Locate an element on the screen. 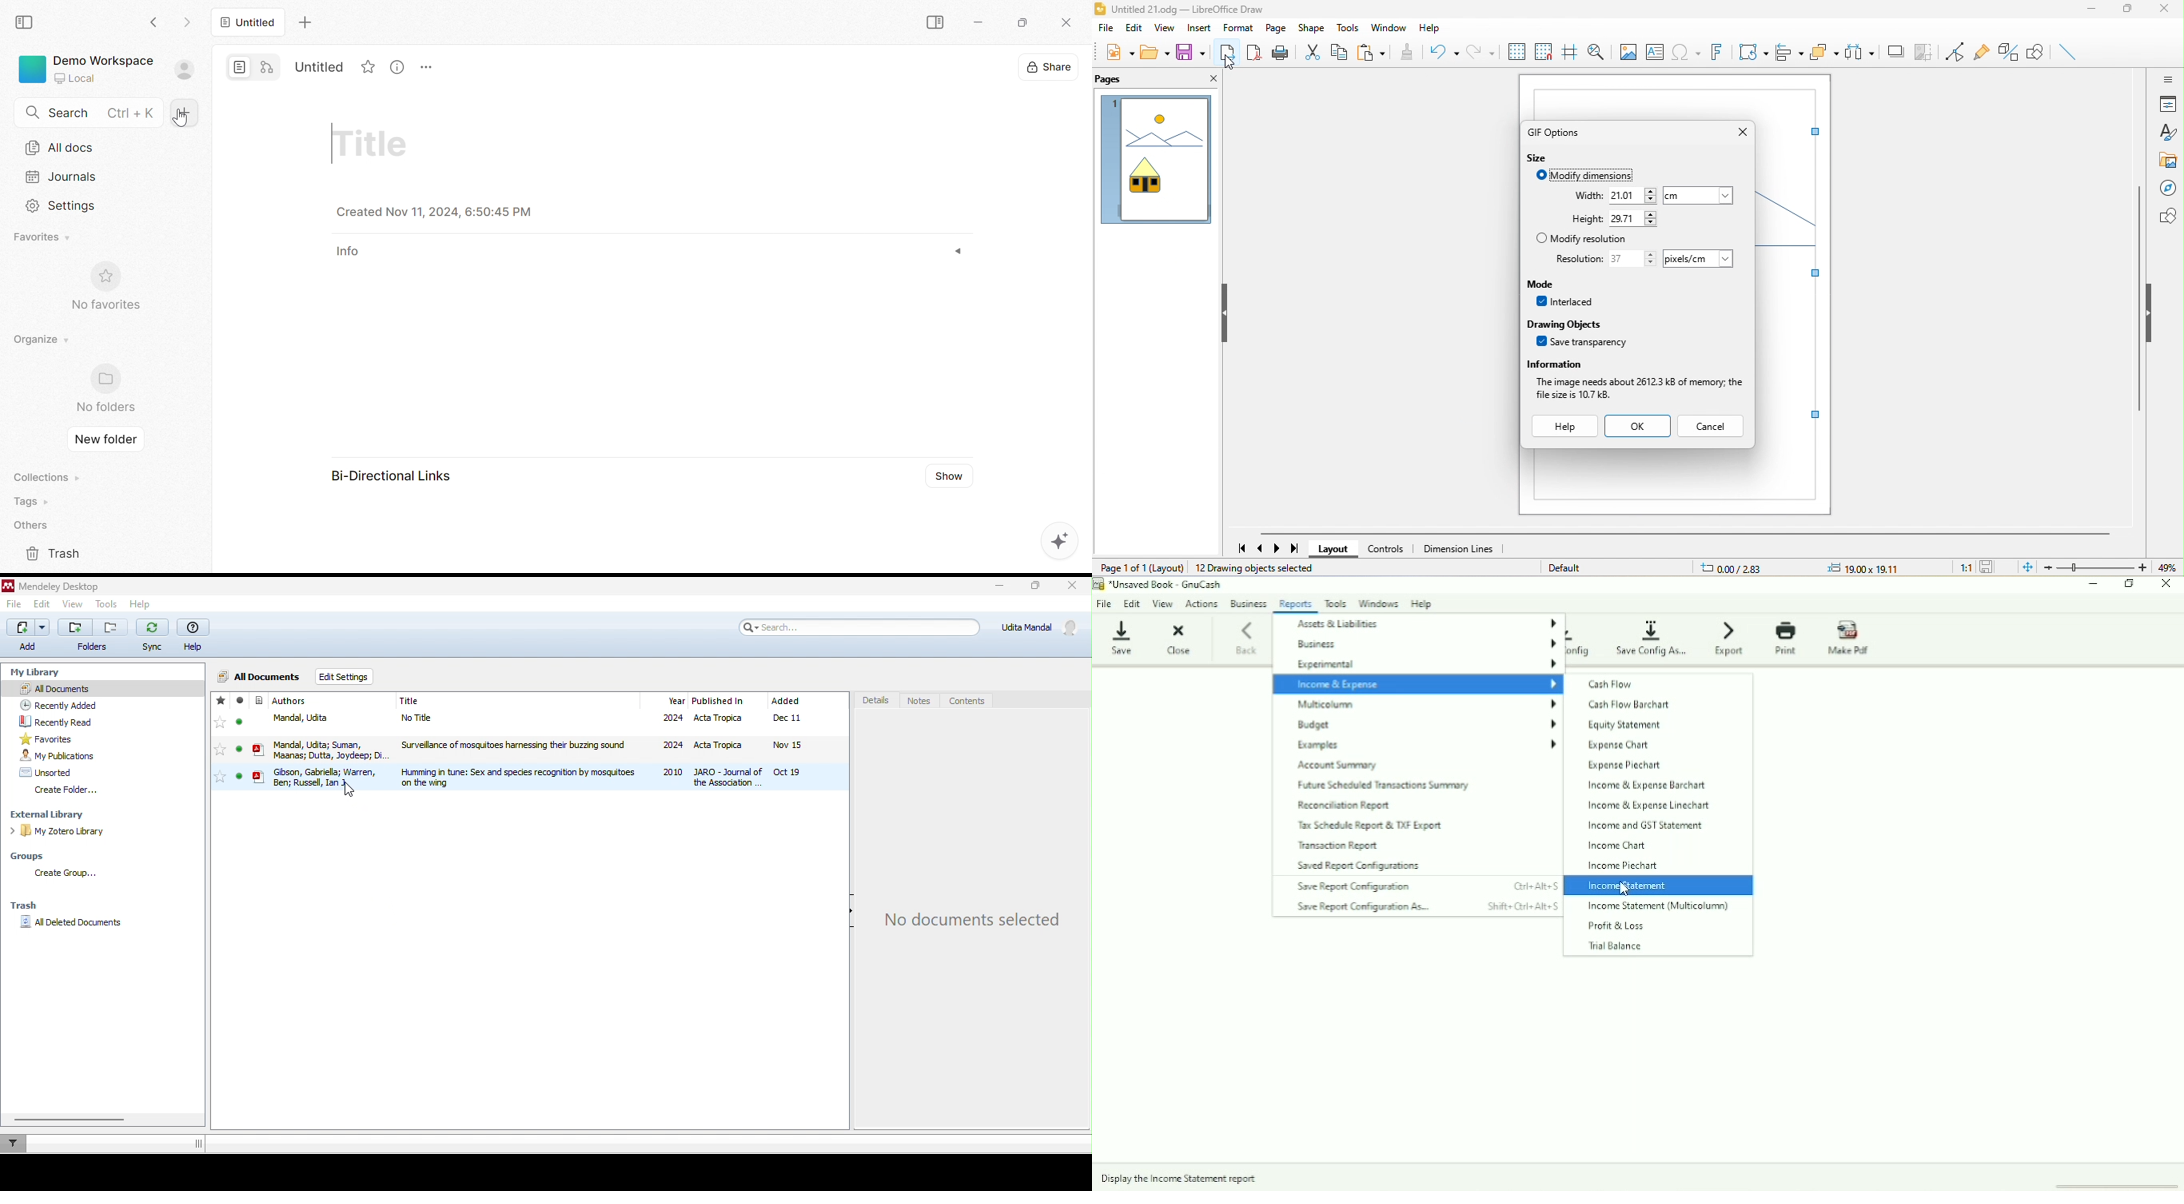 The image size is (2184, 1204). my library is located at coordinates (44, 671).